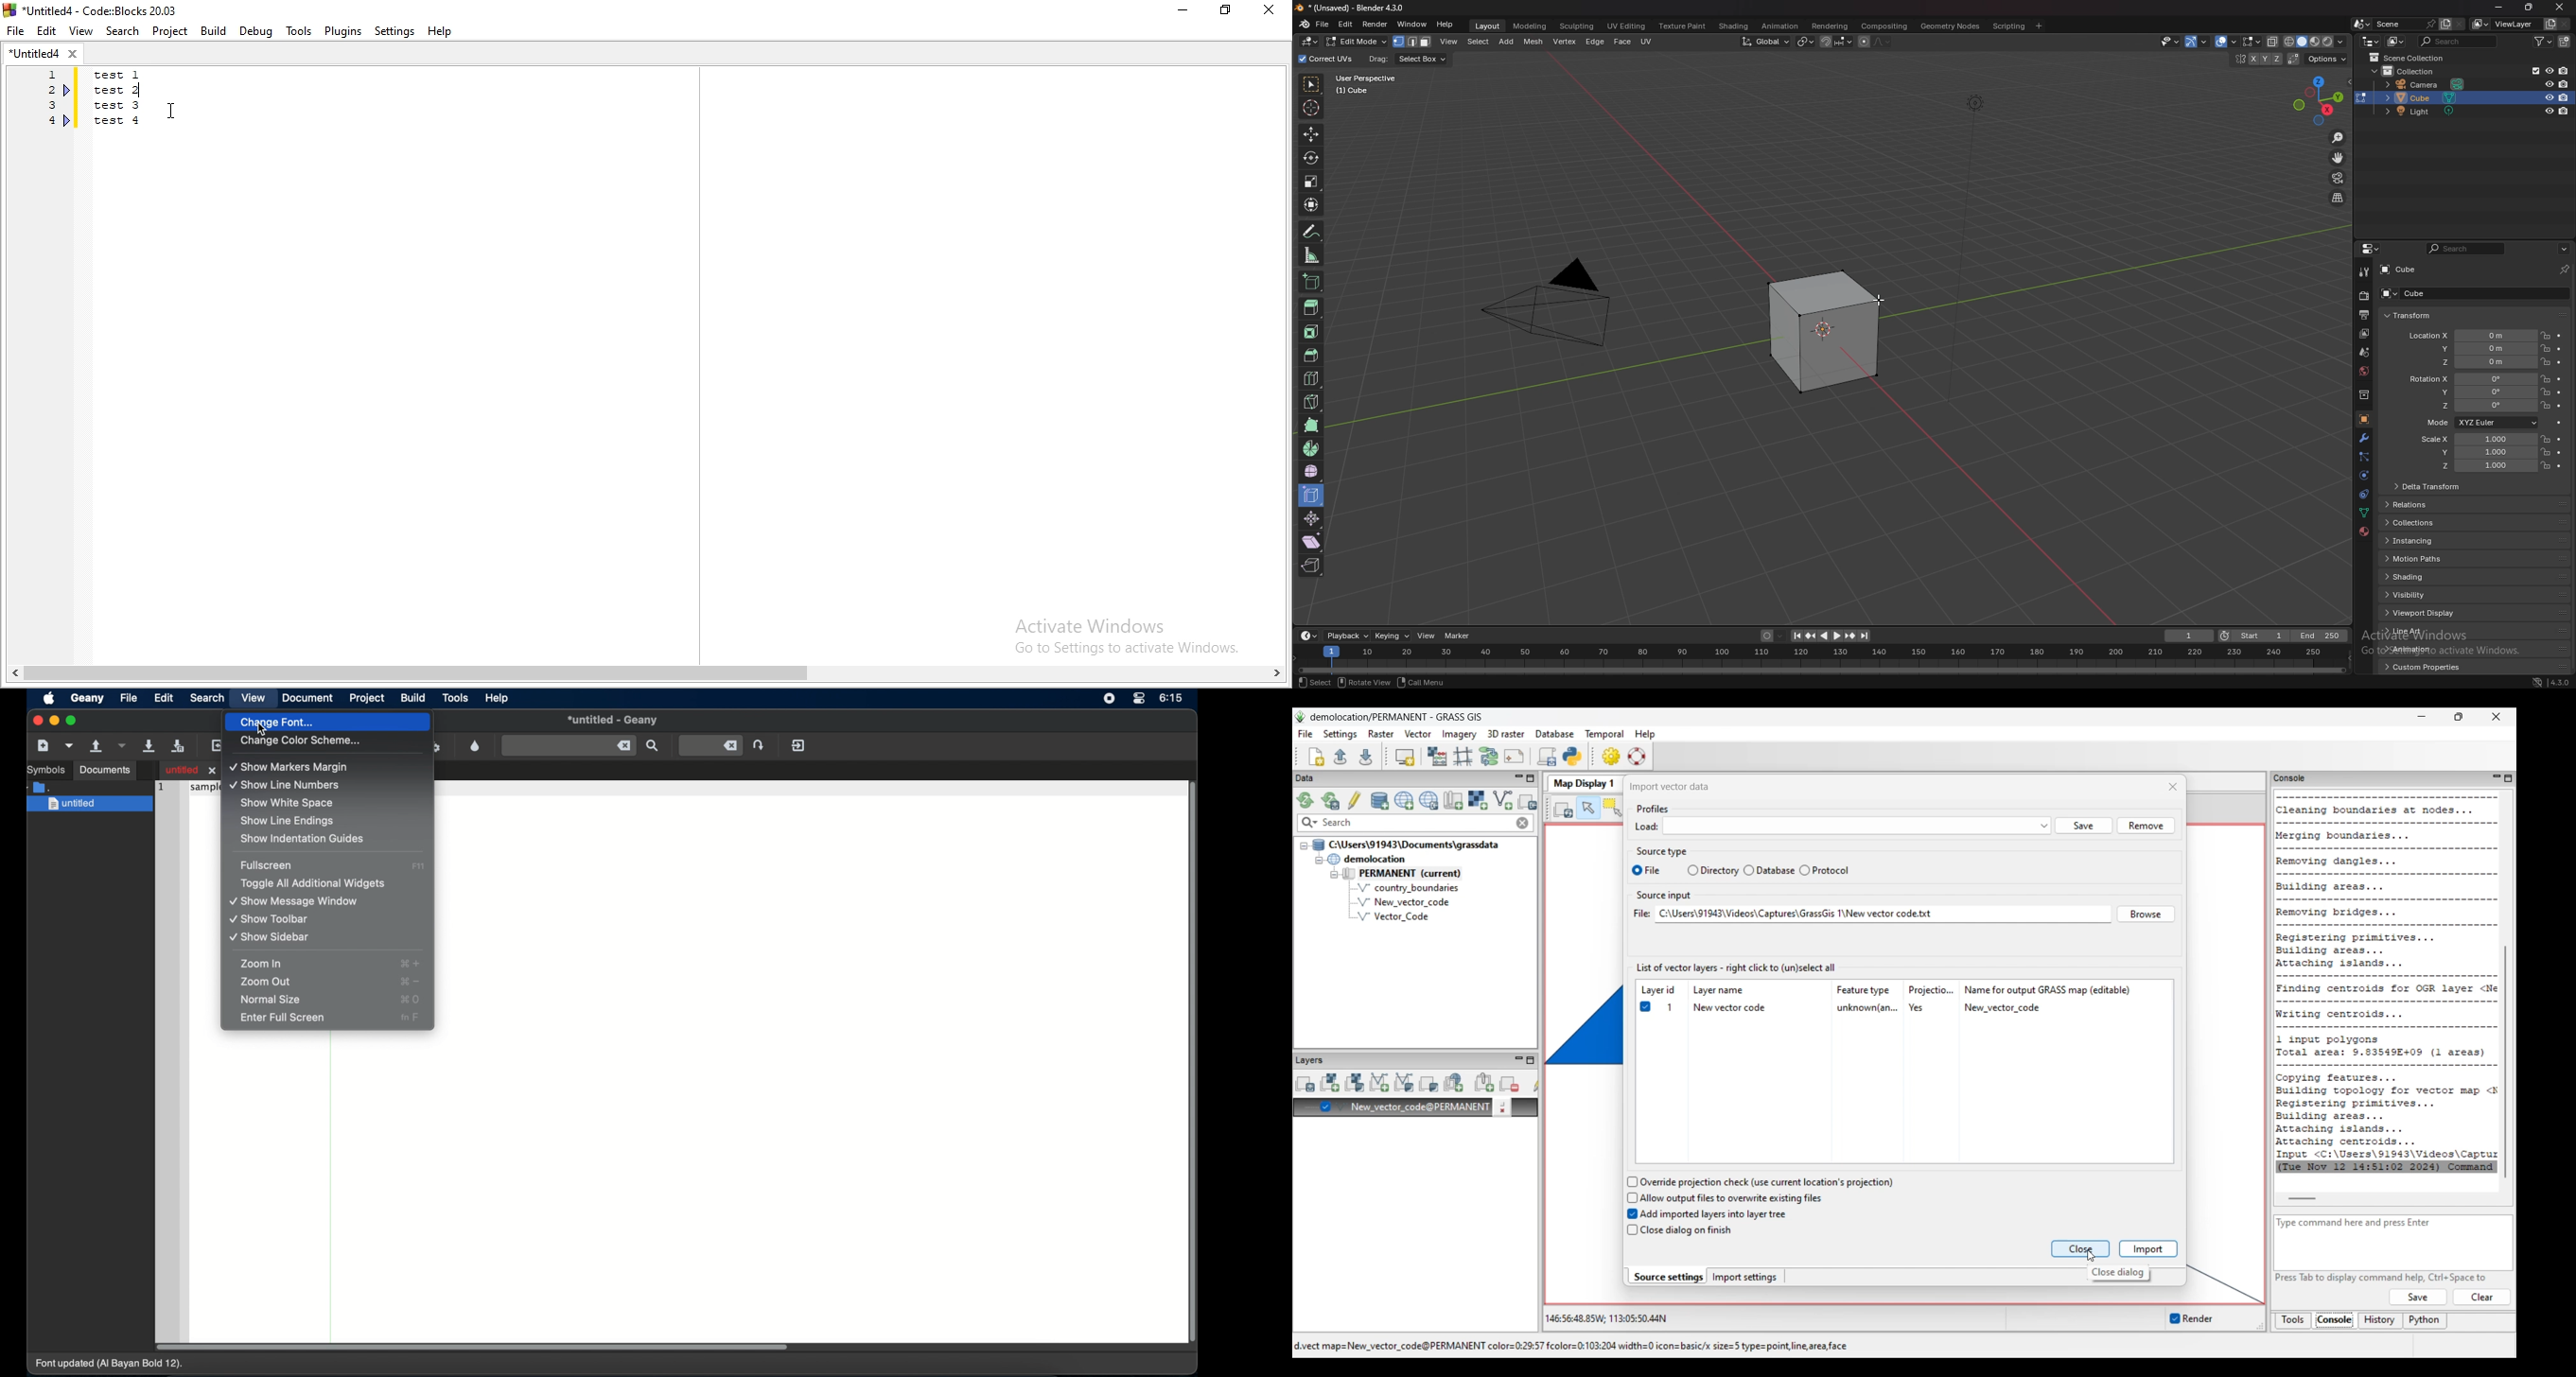  I want to click on scale y, so click(2478, 453).